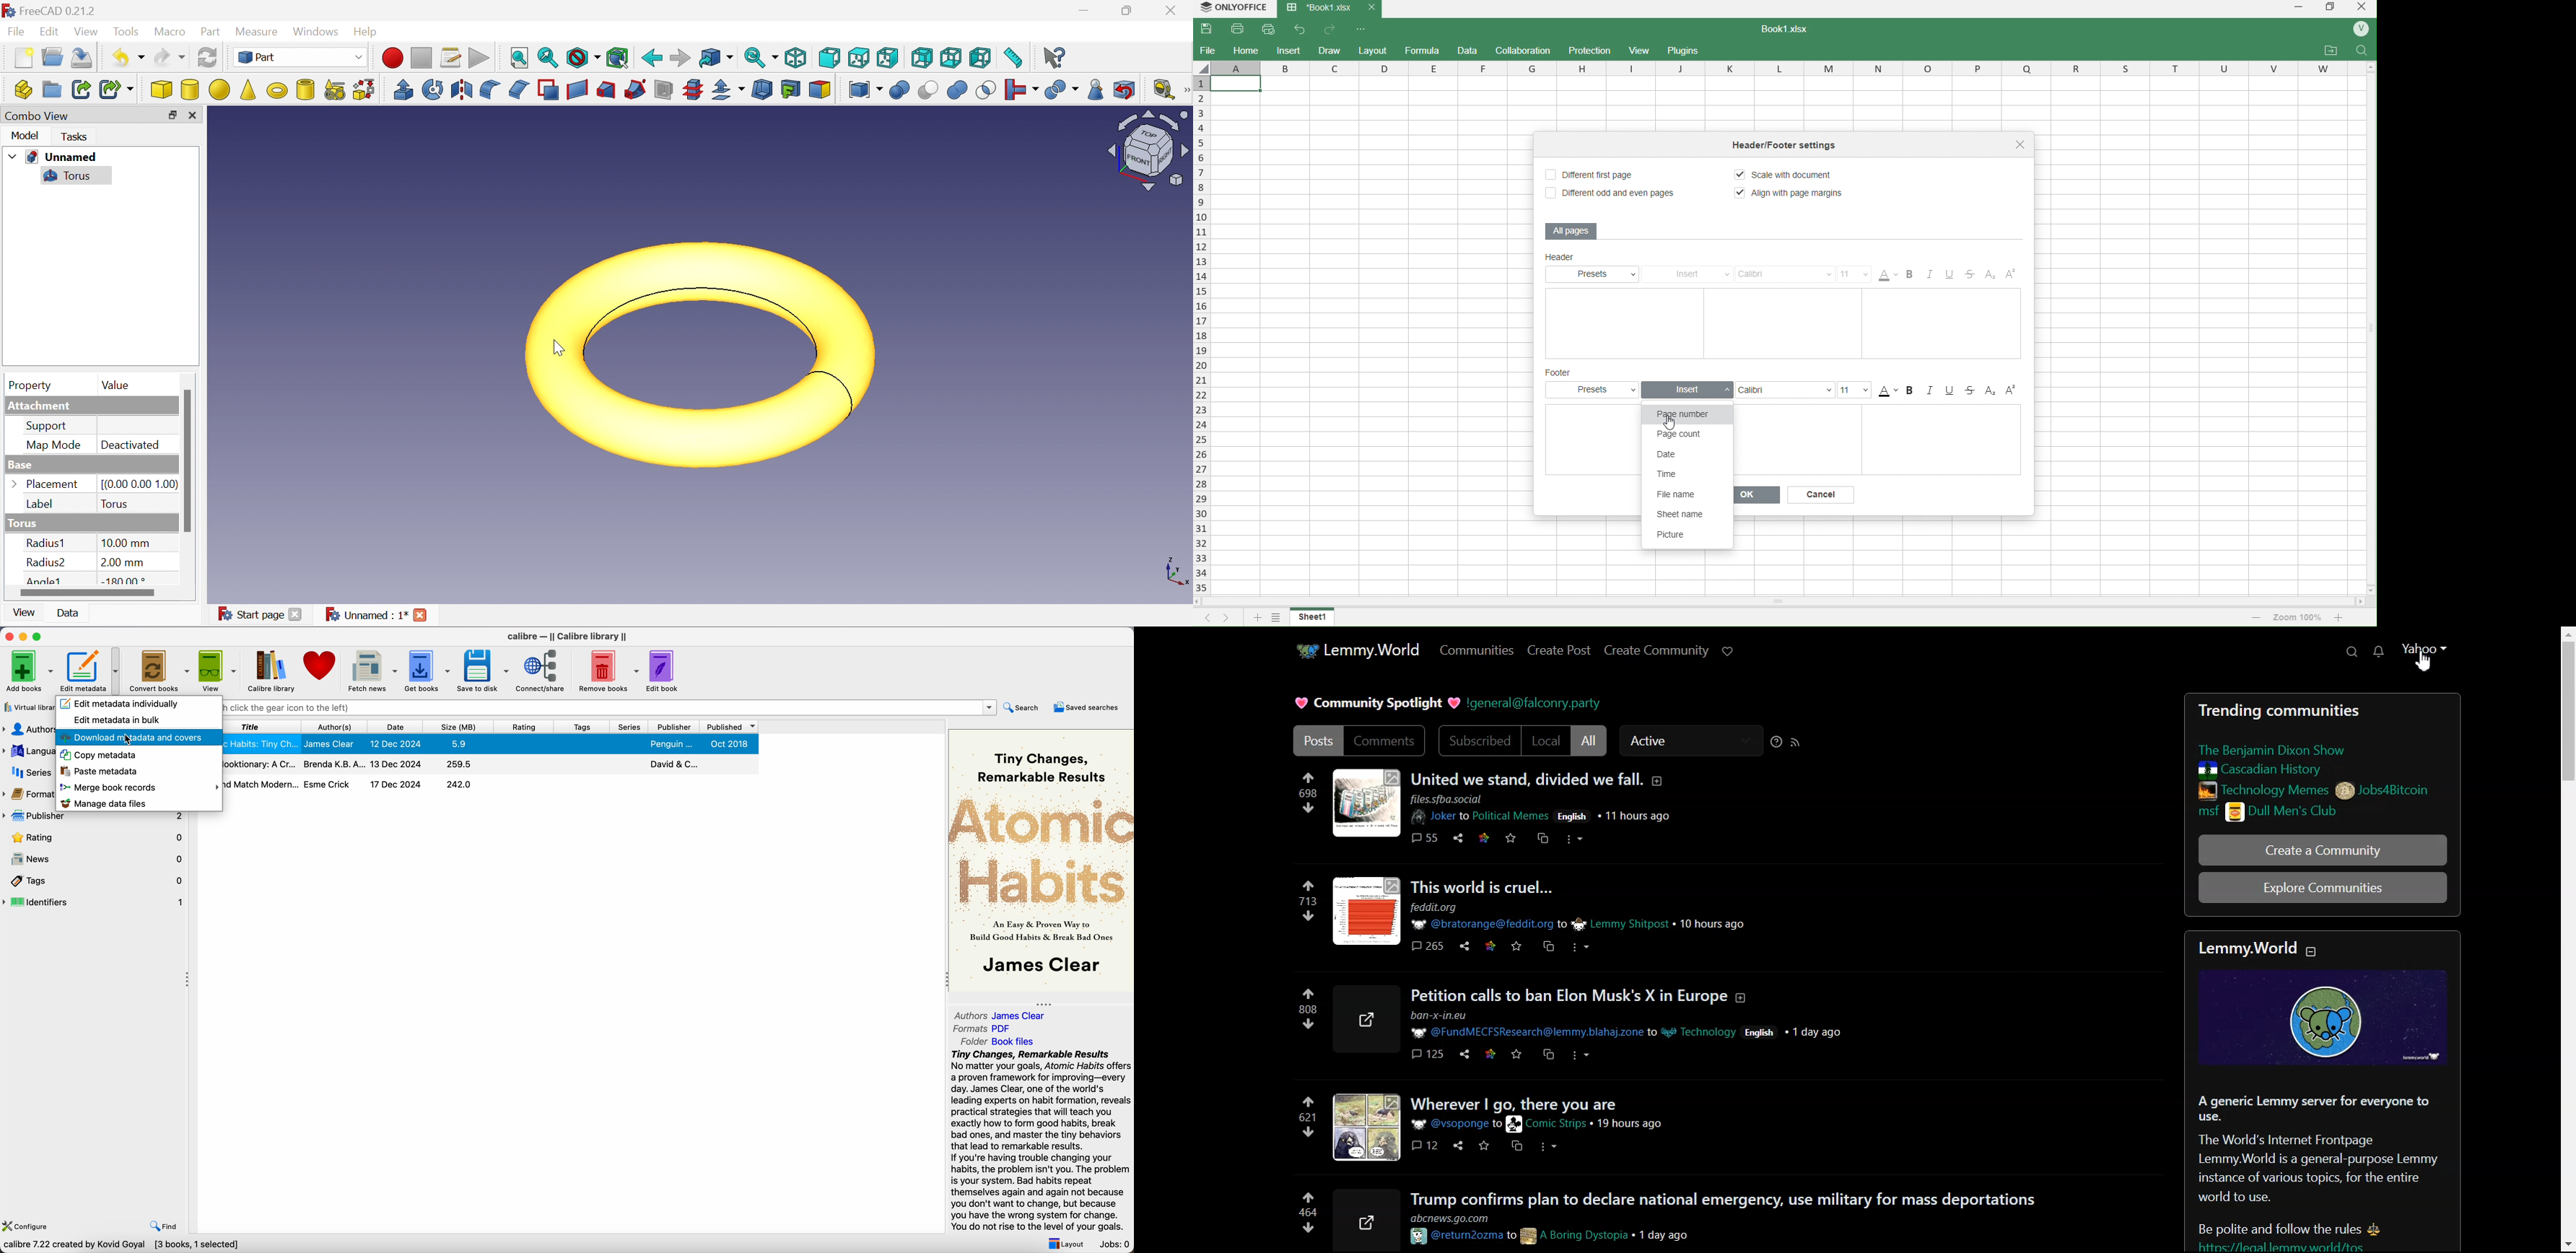  What do you see at coordinates (52, 447) in the screenshot?
I see `Map Mode` at bounding box center [52, 447].